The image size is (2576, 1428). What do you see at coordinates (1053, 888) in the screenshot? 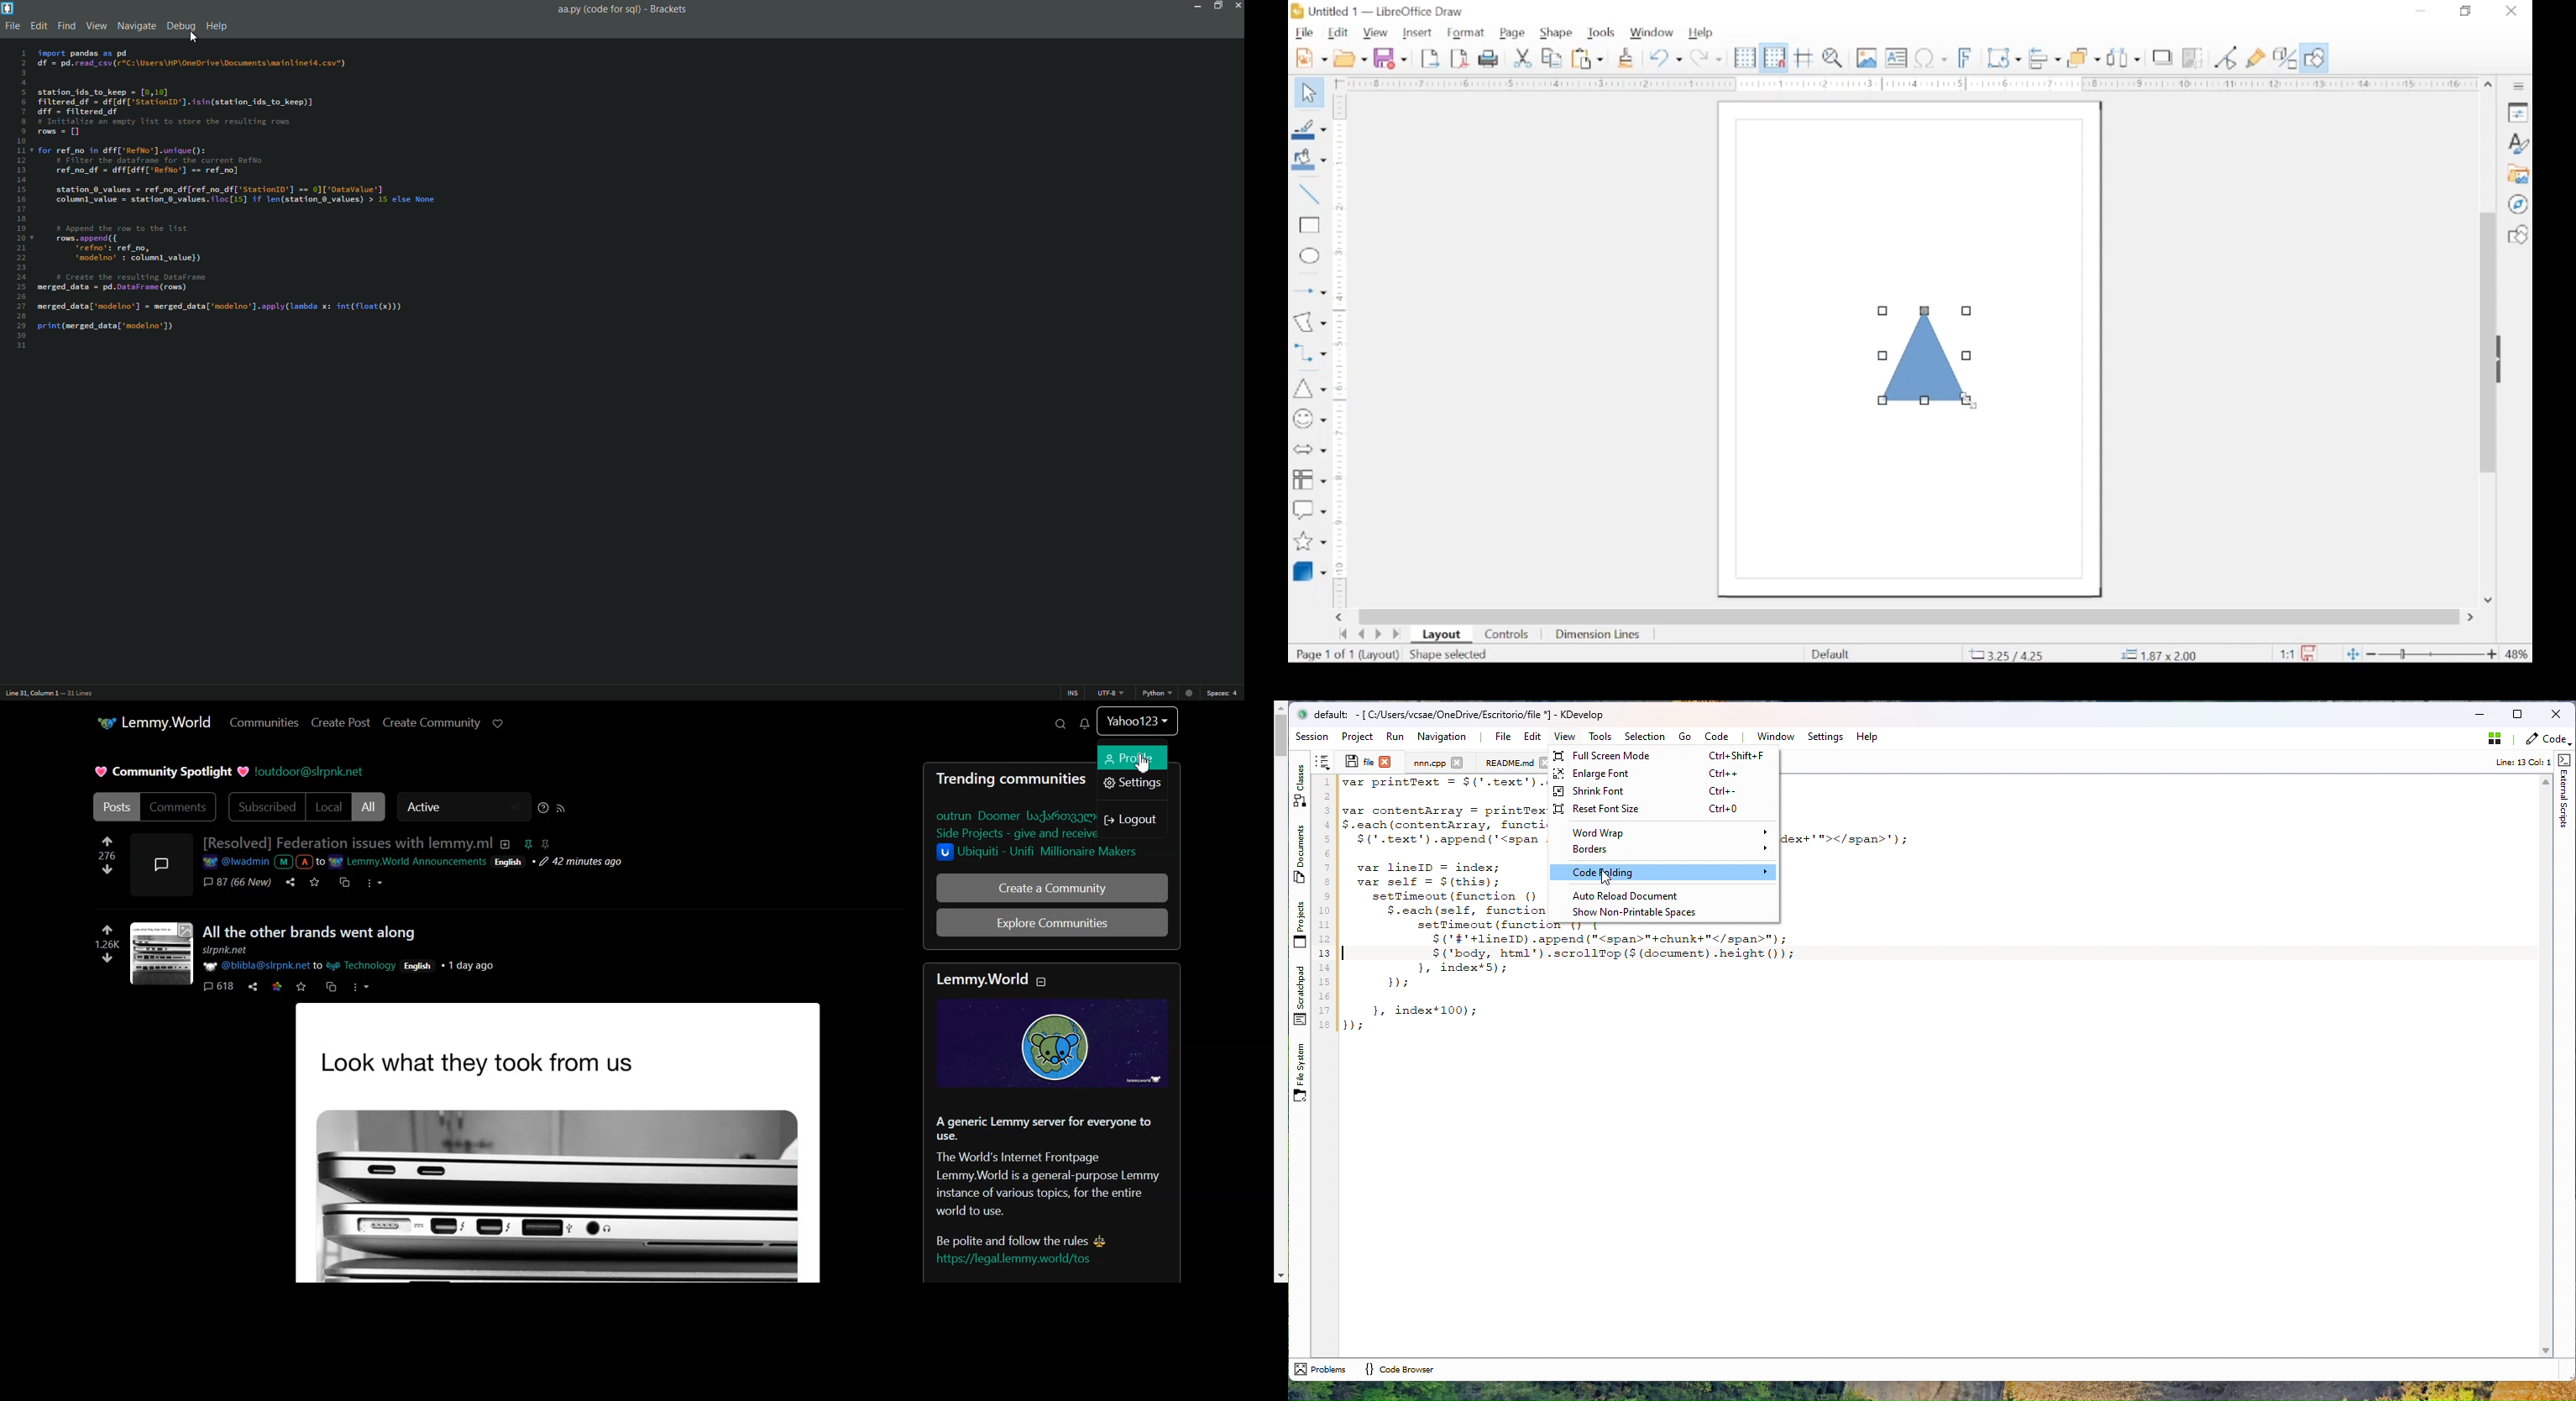
I see `Create a Community` at bounding box center [1053, 888].